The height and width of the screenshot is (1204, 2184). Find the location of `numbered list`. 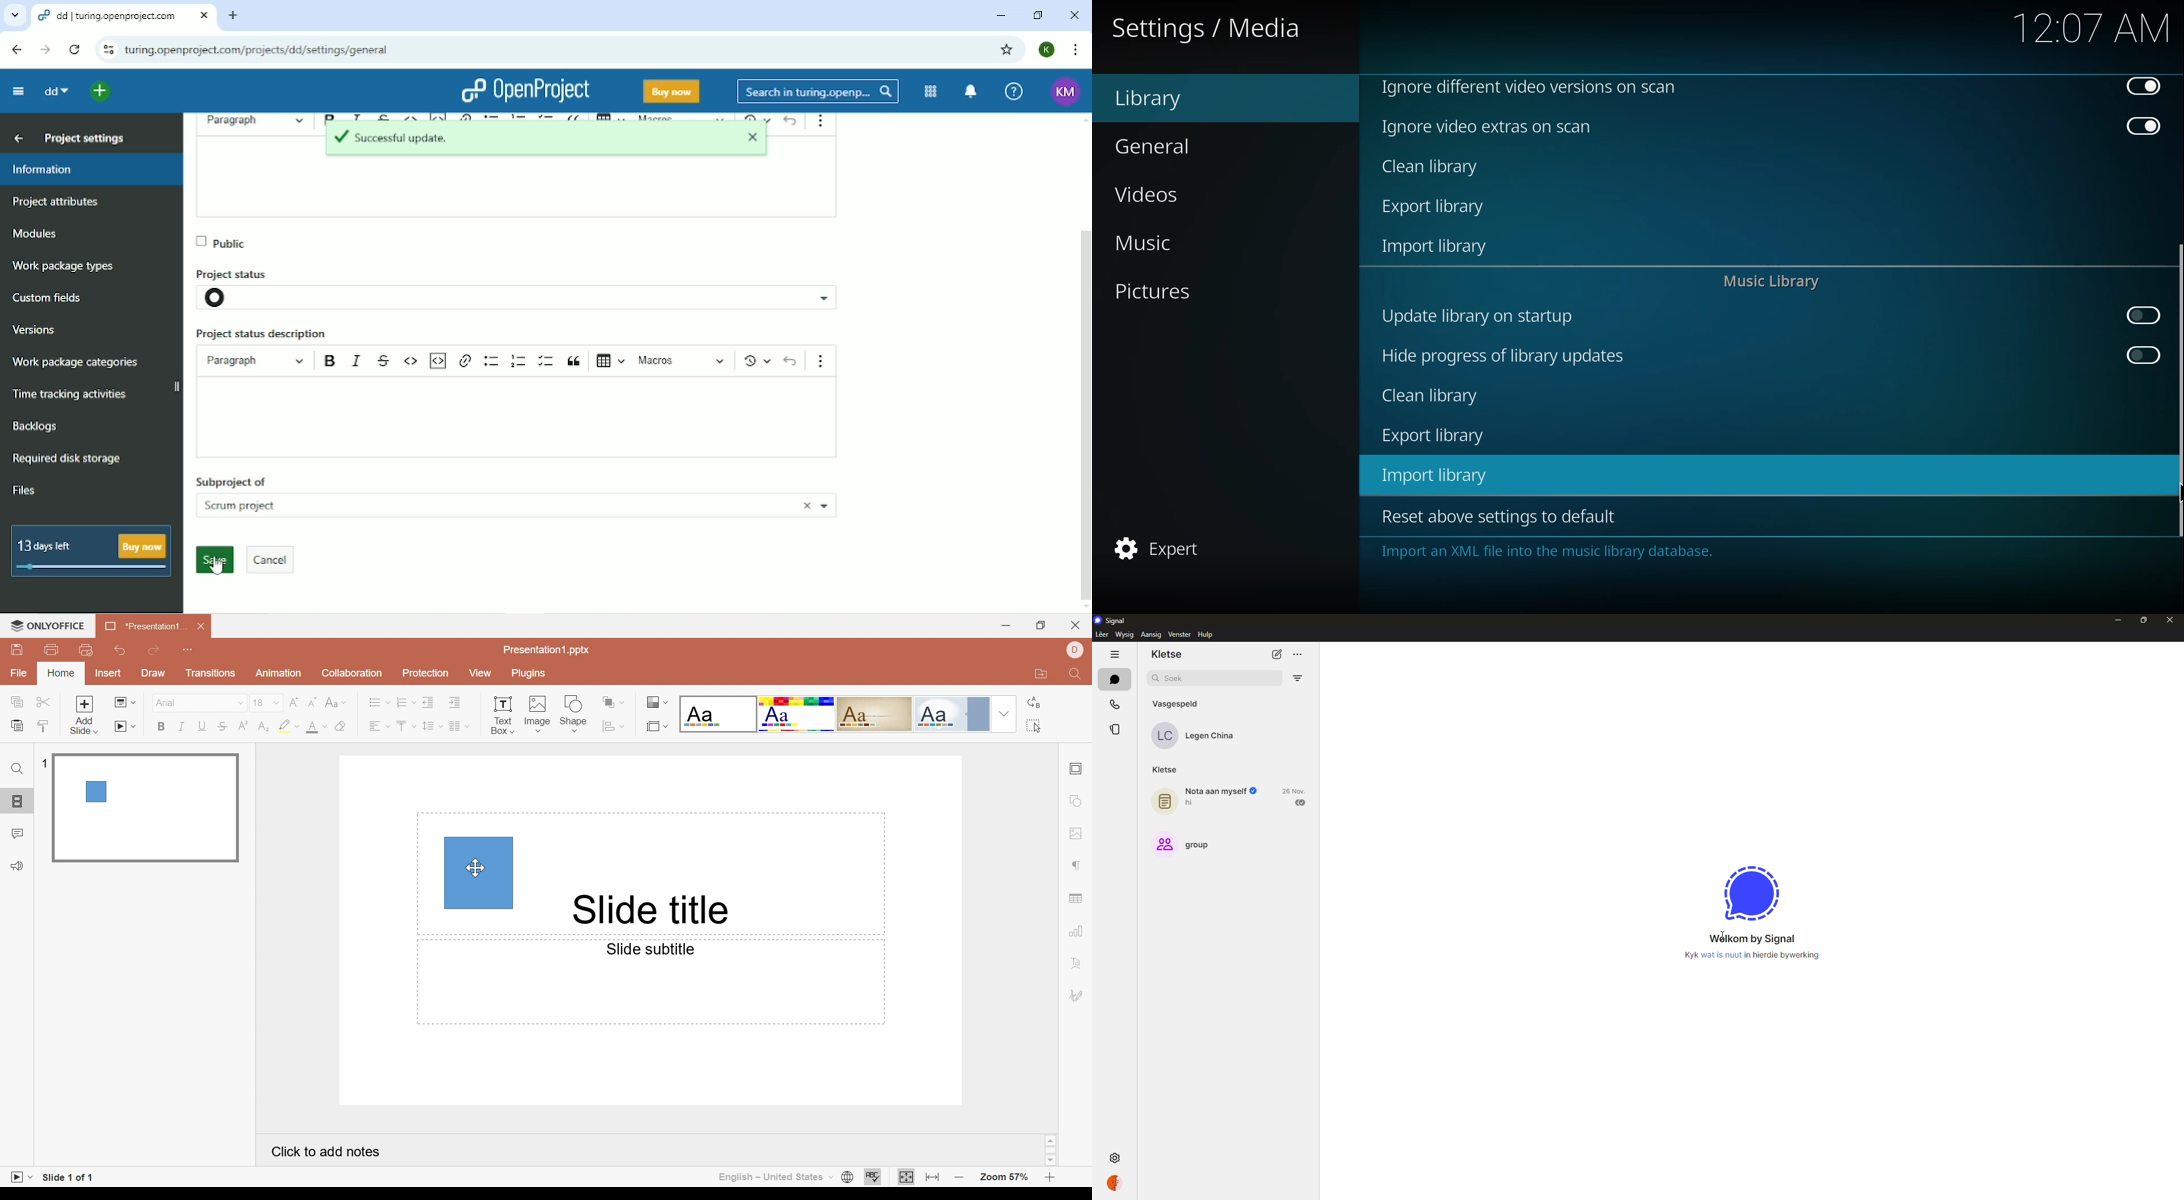

numbered list is located at coordinates (519, 359).